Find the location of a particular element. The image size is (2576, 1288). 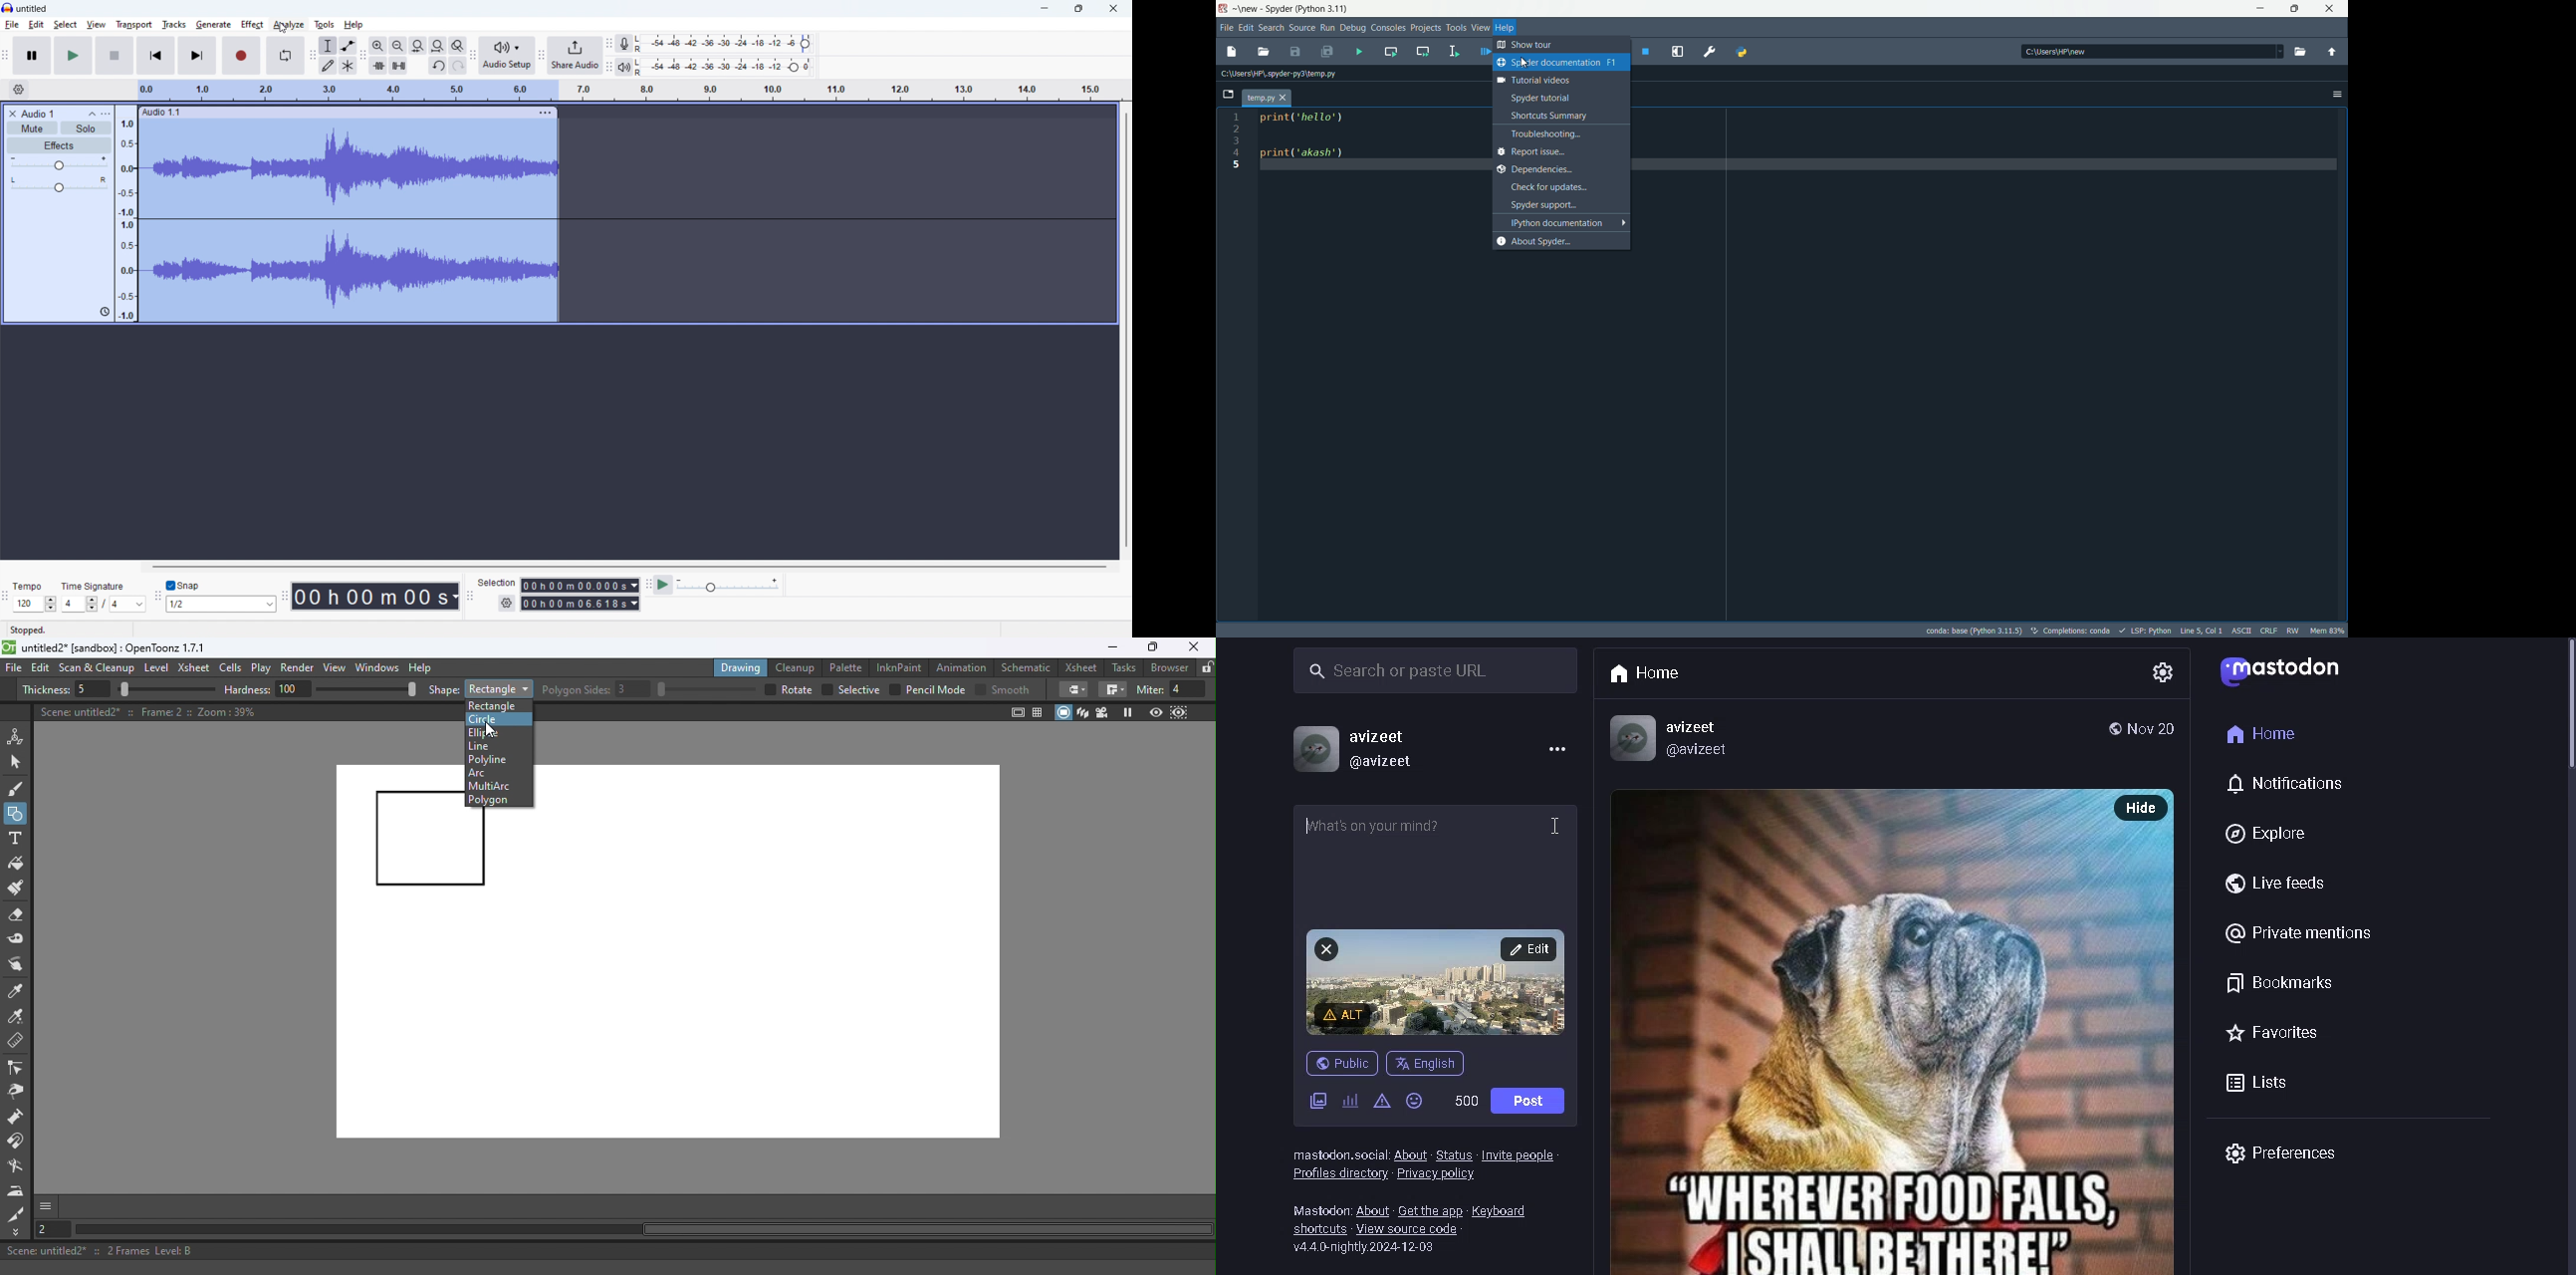

search bar is located at coordinates (1427, 672).